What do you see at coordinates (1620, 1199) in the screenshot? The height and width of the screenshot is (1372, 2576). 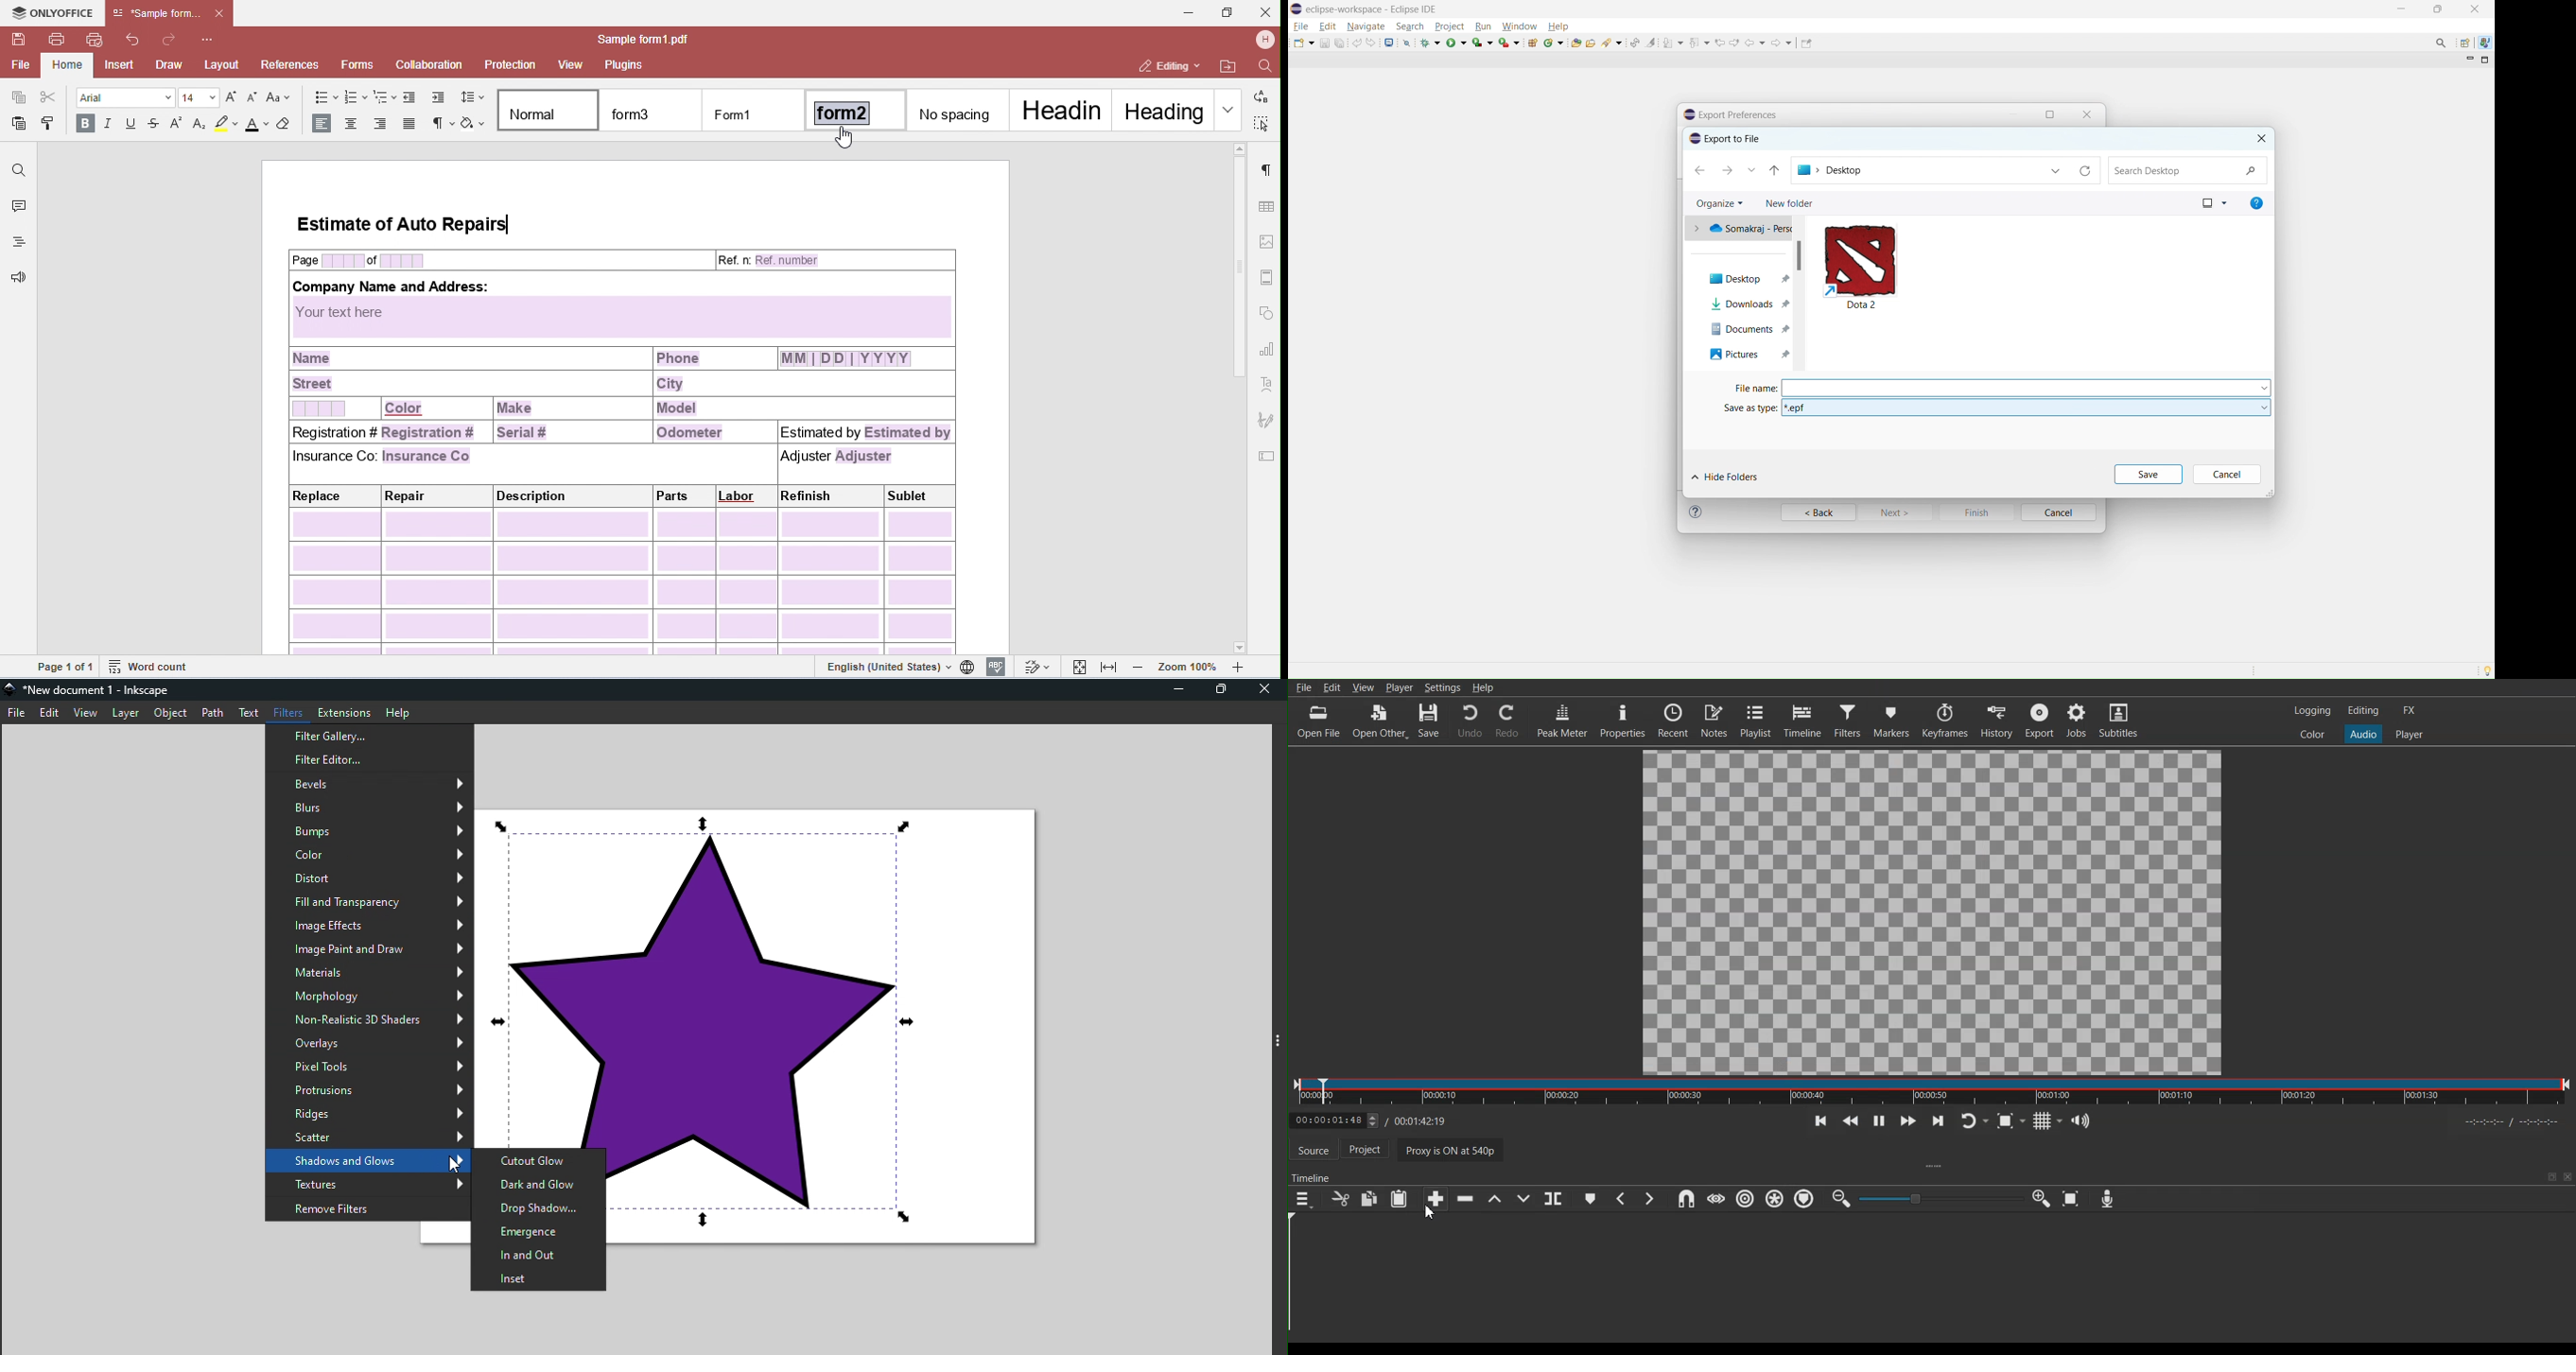 I see `Previous marker` at bounding box center [1620, 1199].